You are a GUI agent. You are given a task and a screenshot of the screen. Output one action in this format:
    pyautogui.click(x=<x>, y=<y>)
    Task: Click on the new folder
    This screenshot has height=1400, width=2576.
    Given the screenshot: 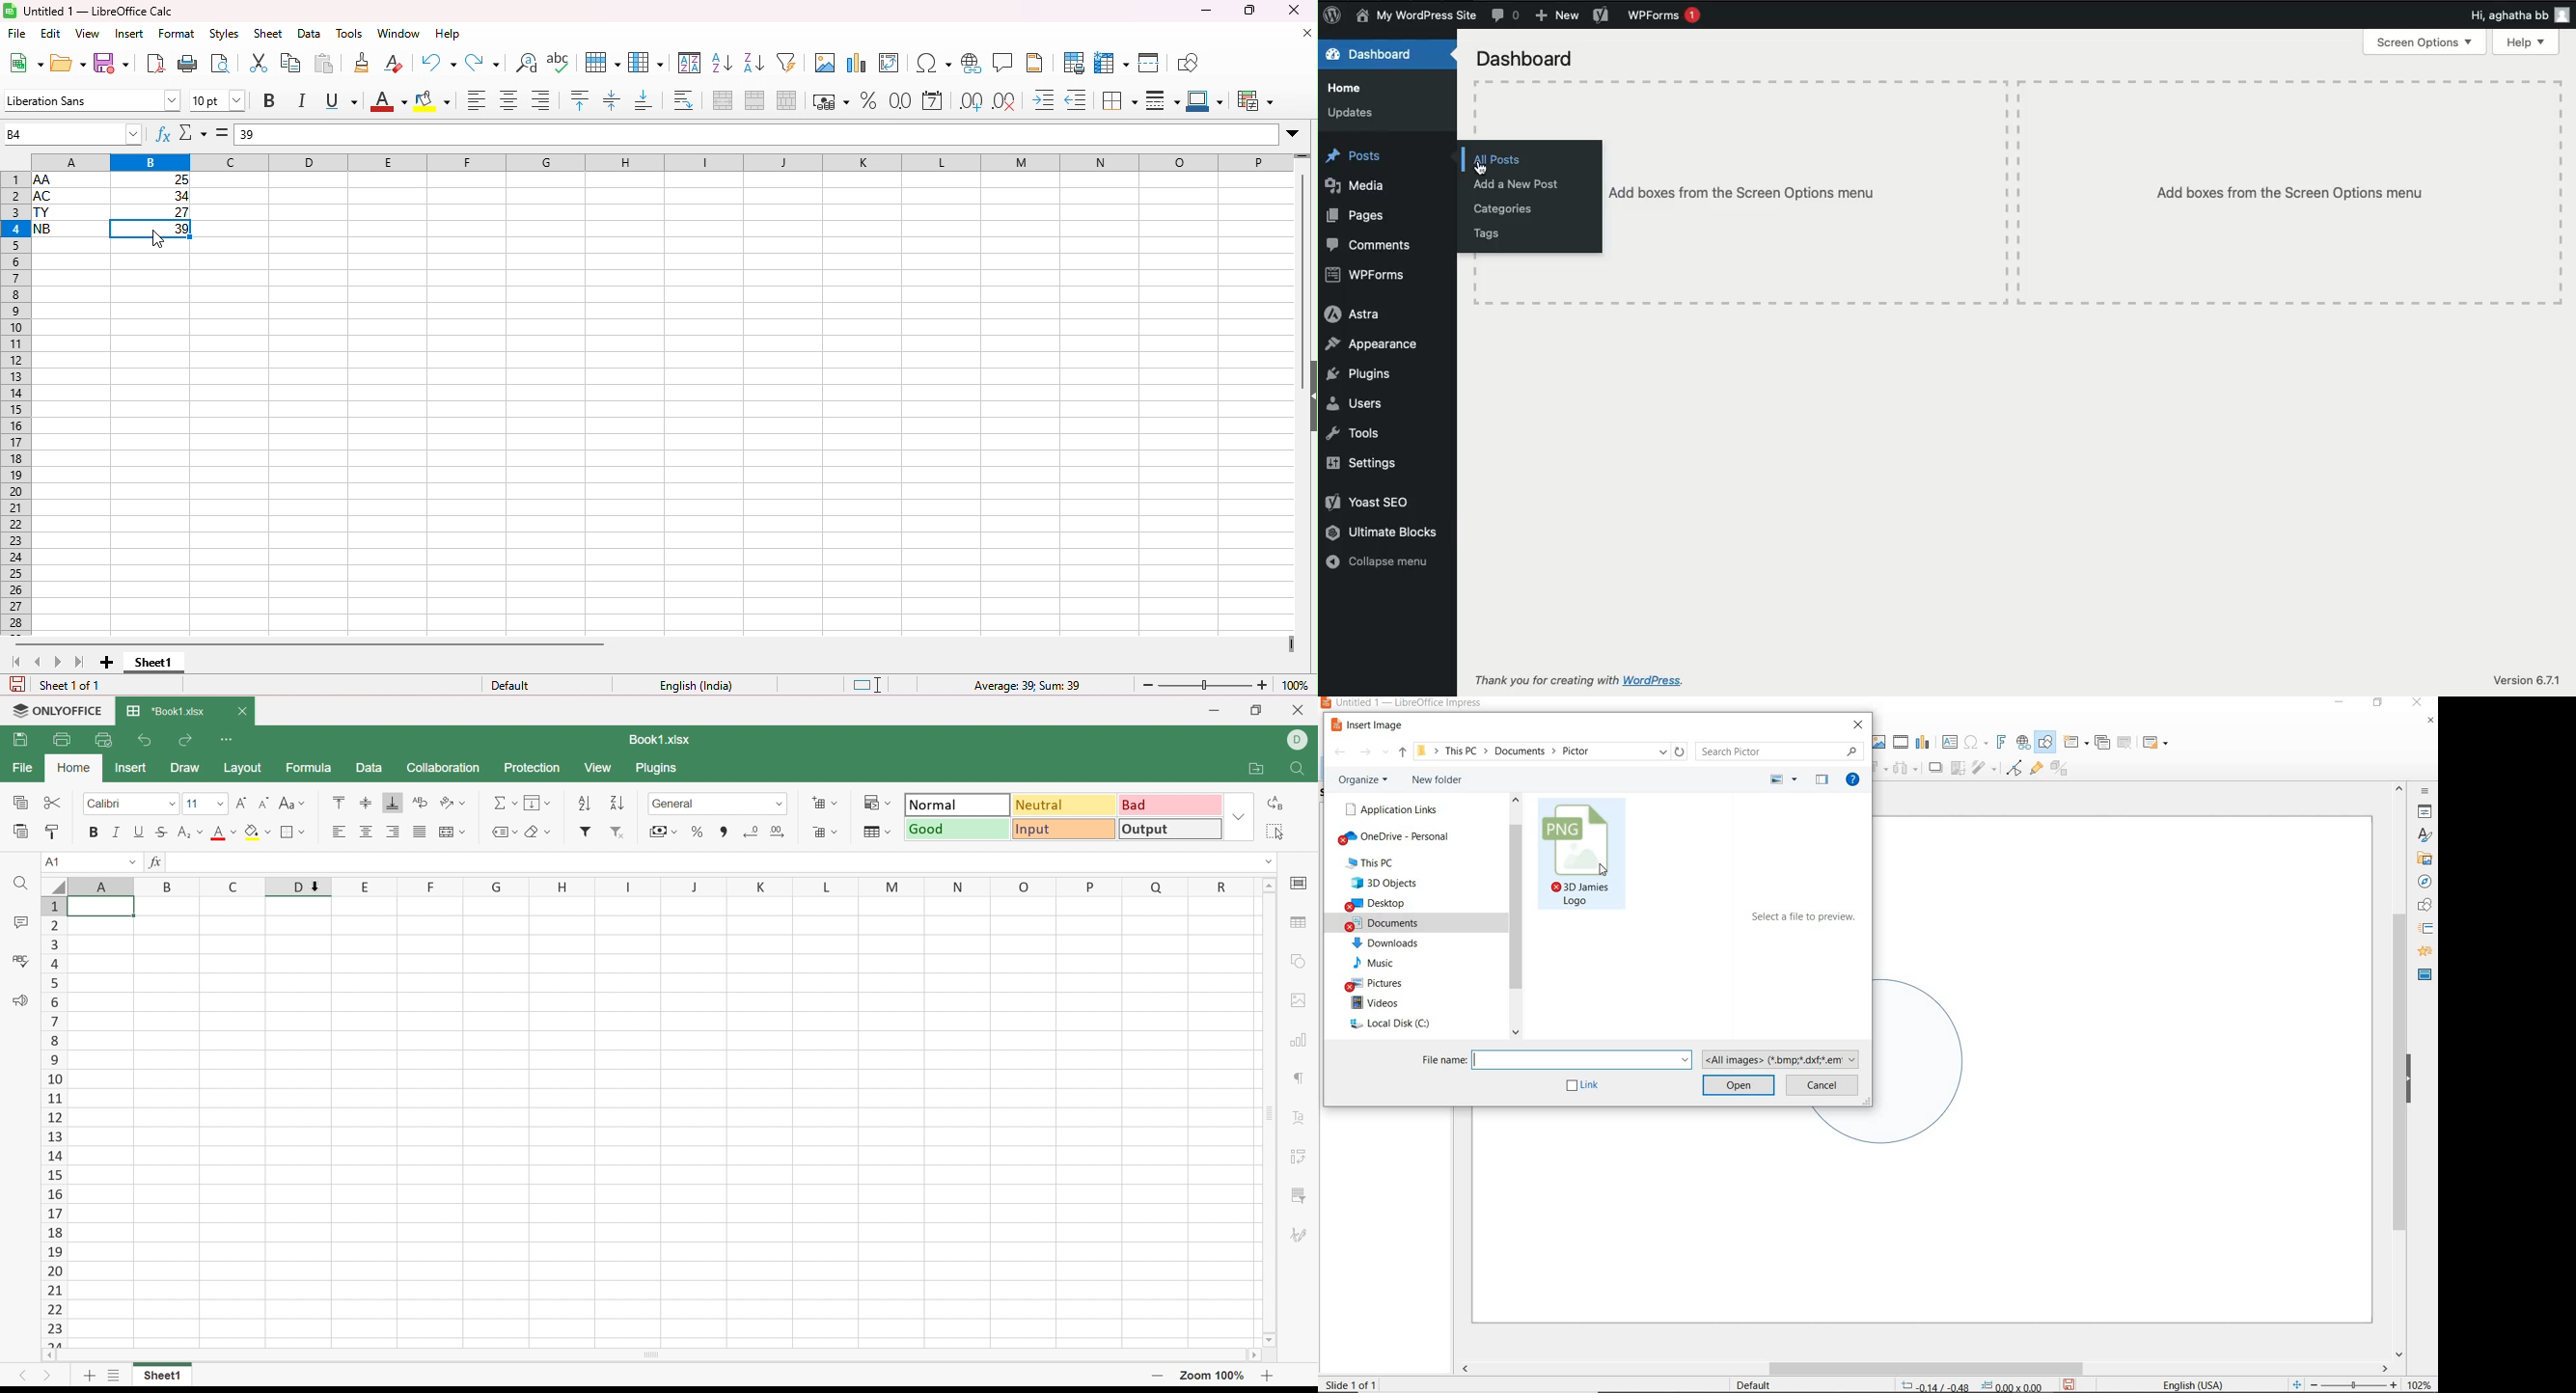 What is the action you would take?
    pyautogui.click(x=1441, y=782)
    